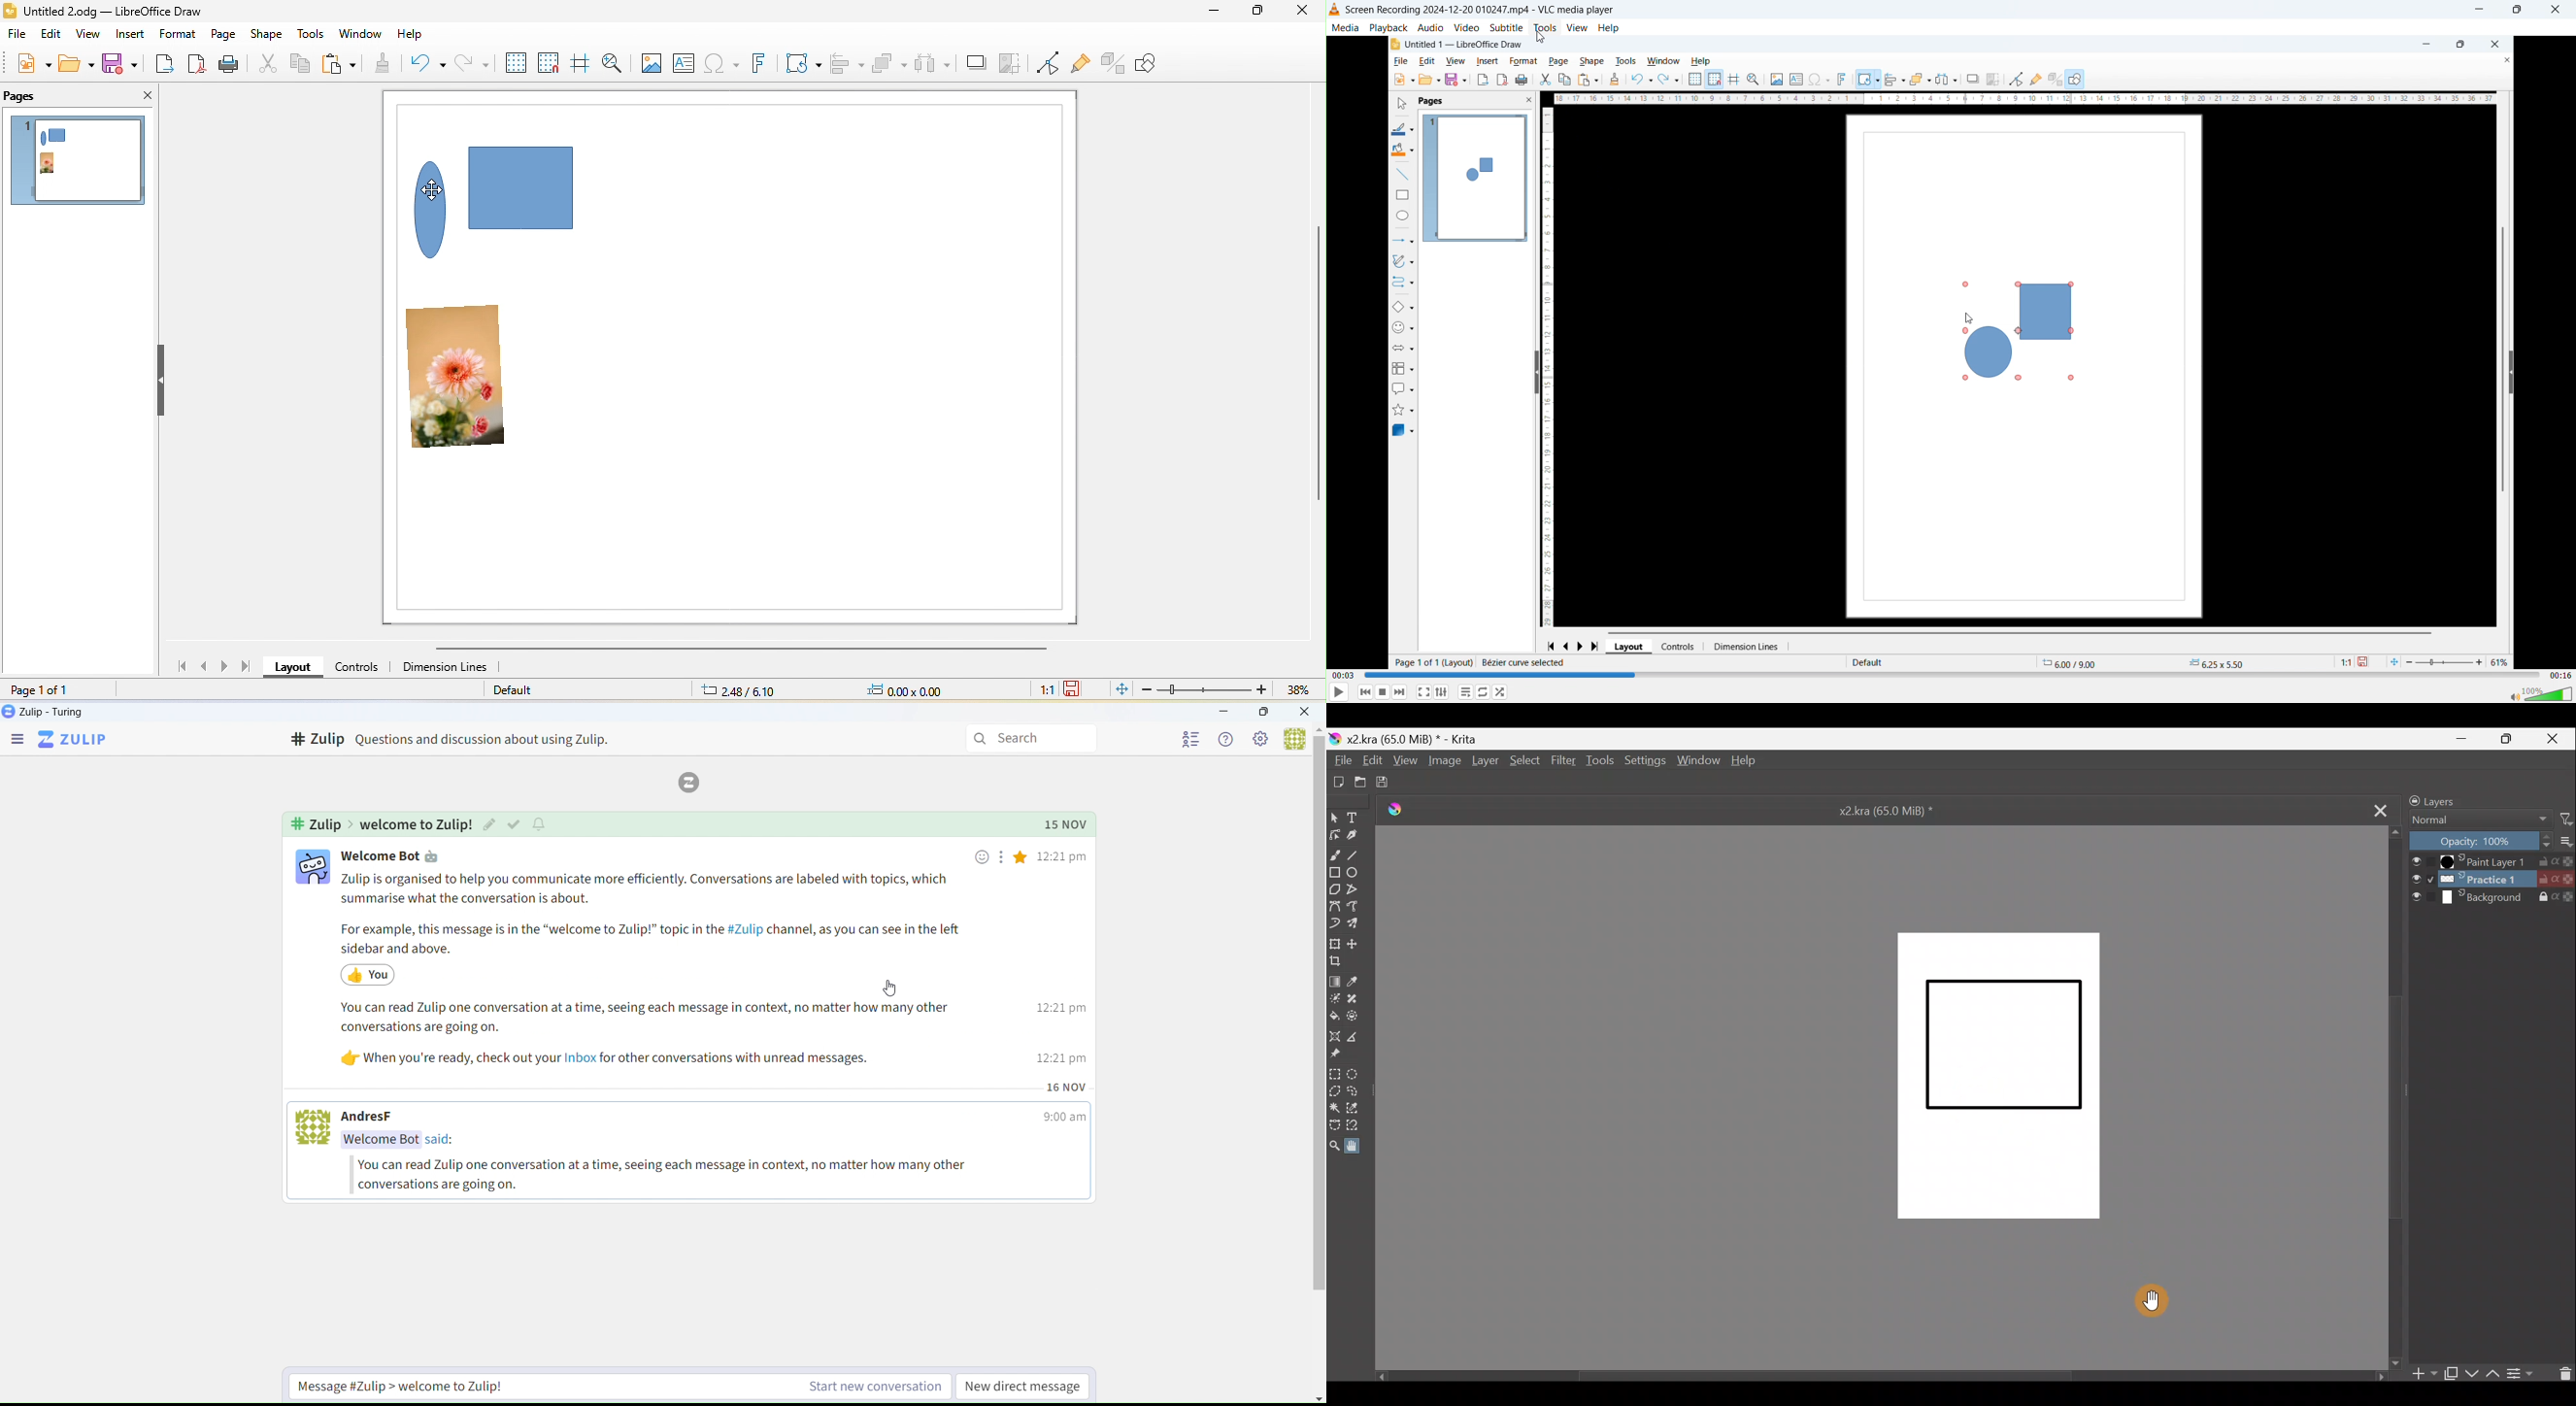  What do you see at coordinates (2478, 10) in the screenshot?
I see `minimize` at bounding box center [2478, 10].